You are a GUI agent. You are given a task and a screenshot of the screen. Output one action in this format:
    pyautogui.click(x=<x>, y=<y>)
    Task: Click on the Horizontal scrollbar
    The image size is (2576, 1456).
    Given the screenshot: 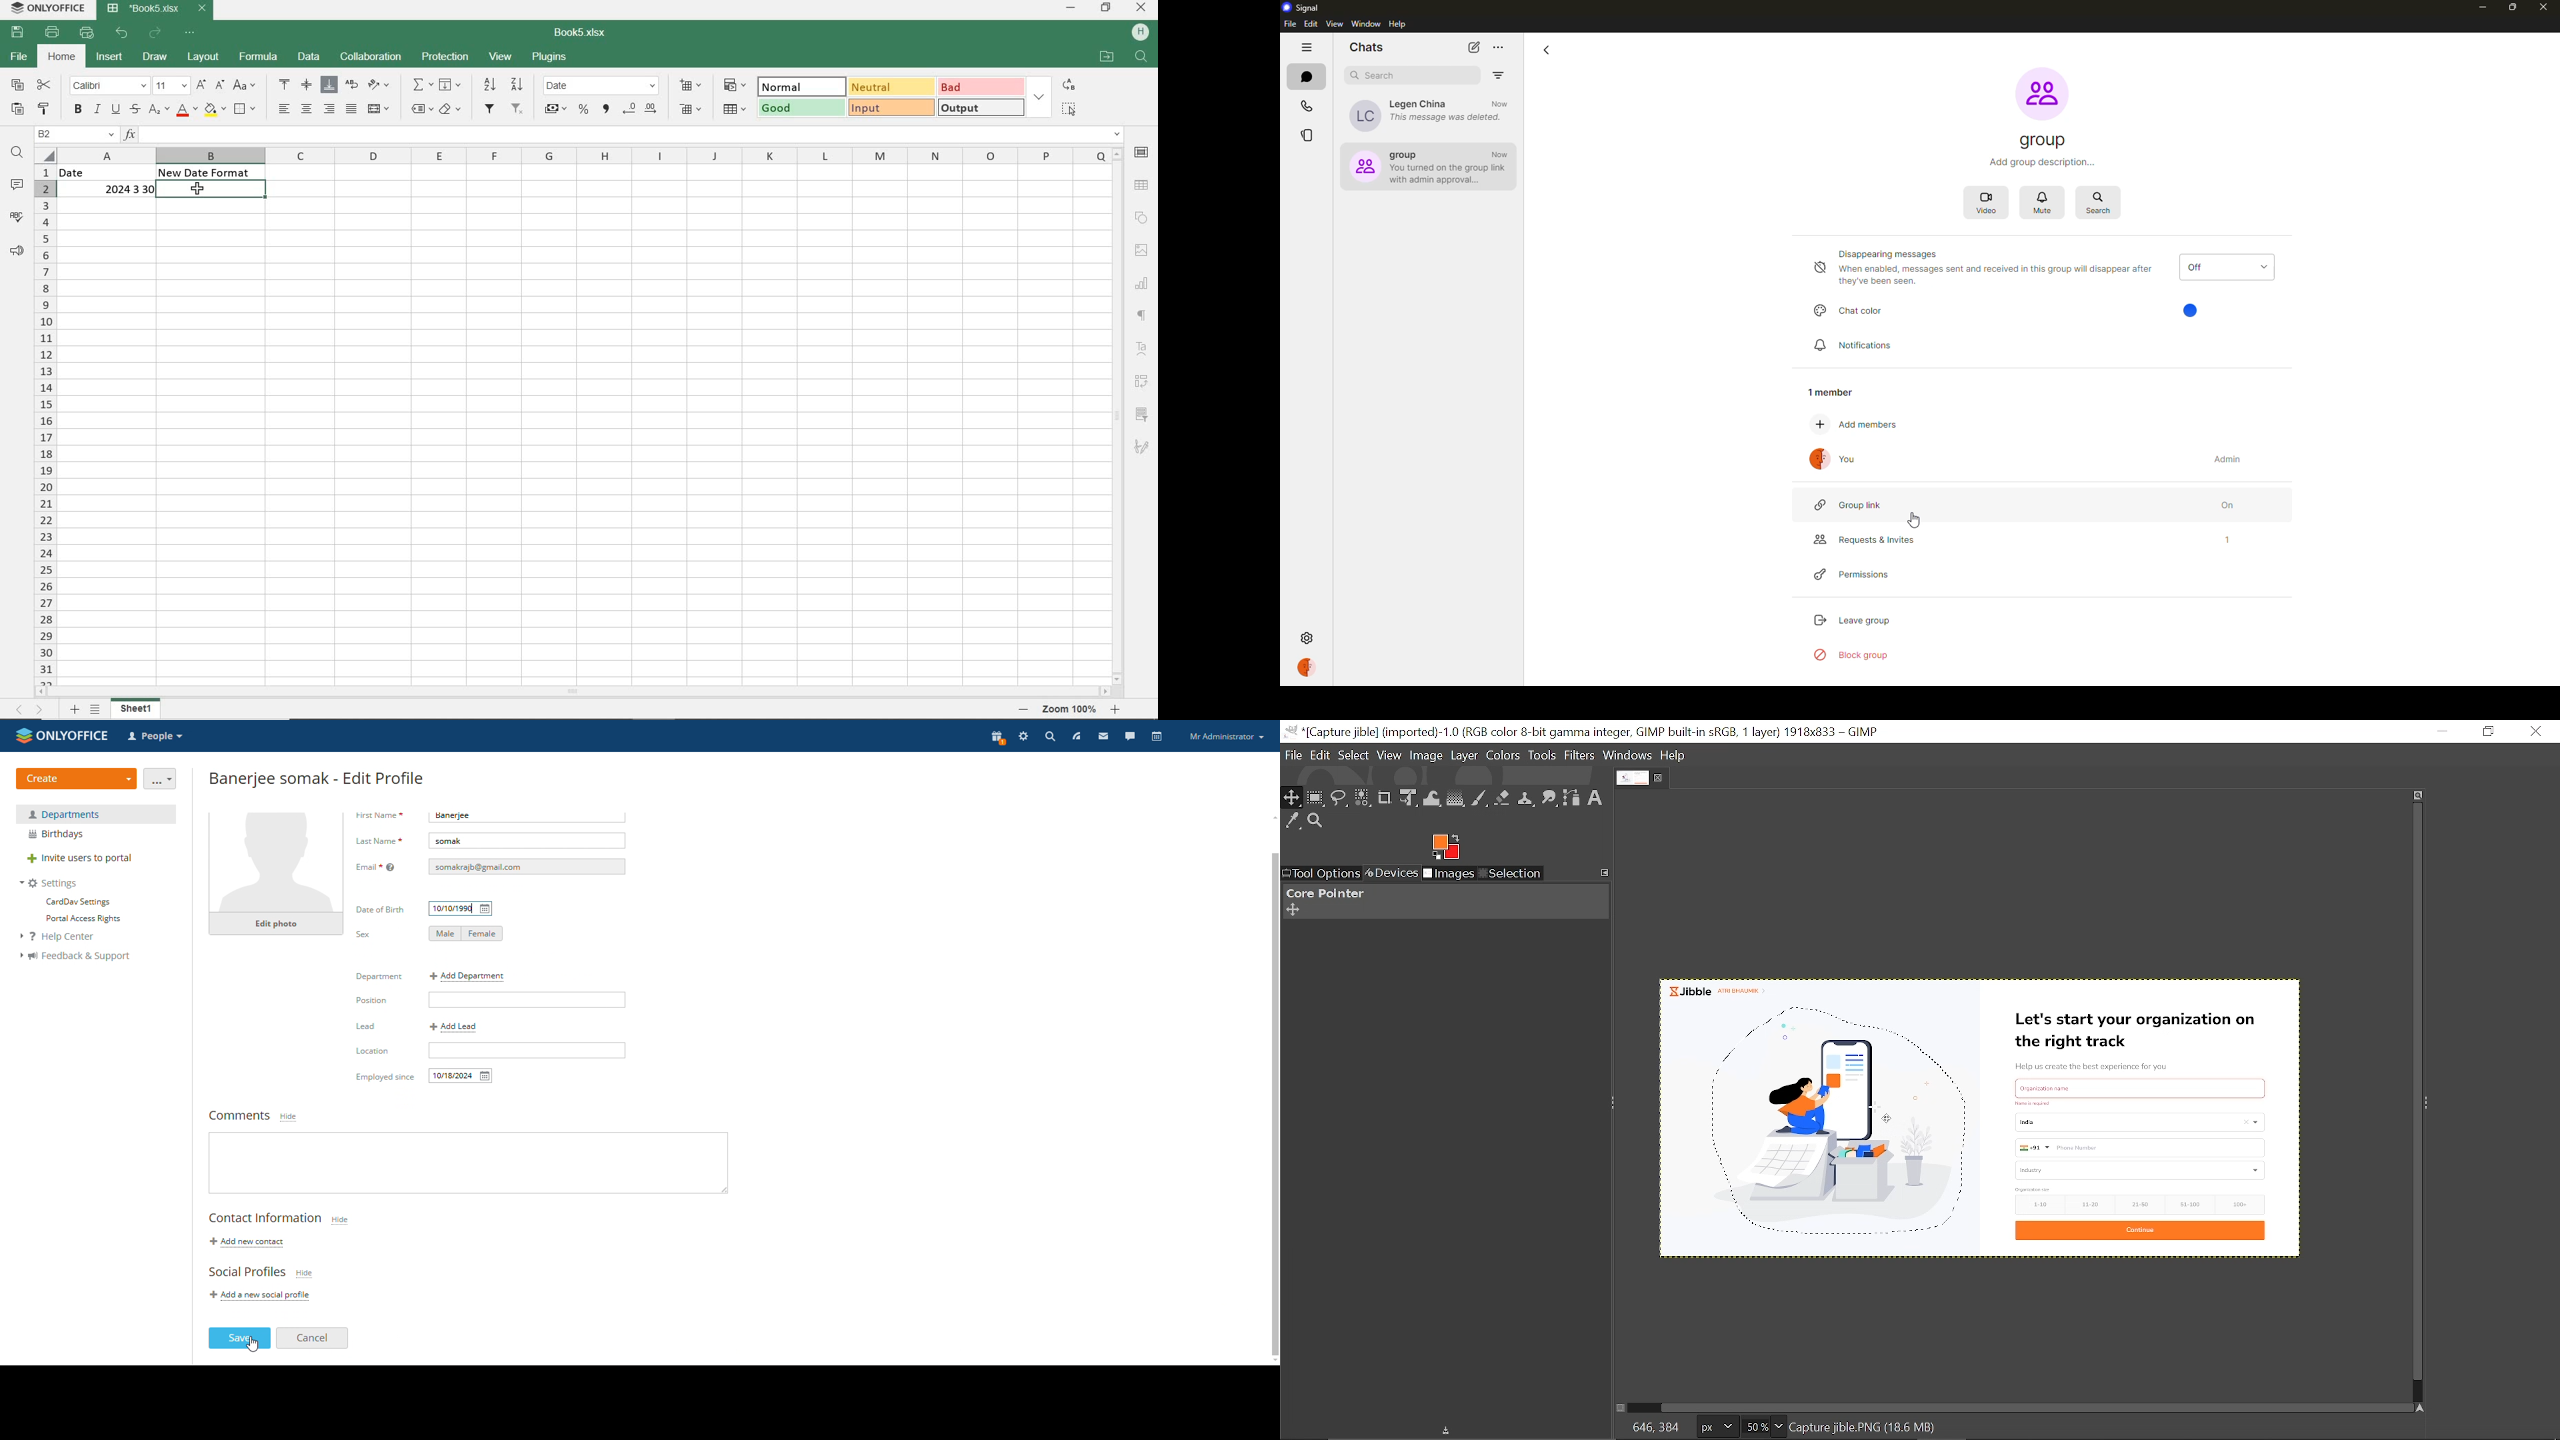 What is the action you would take?
    pyautogui.click(x=2038, y=1407)
    